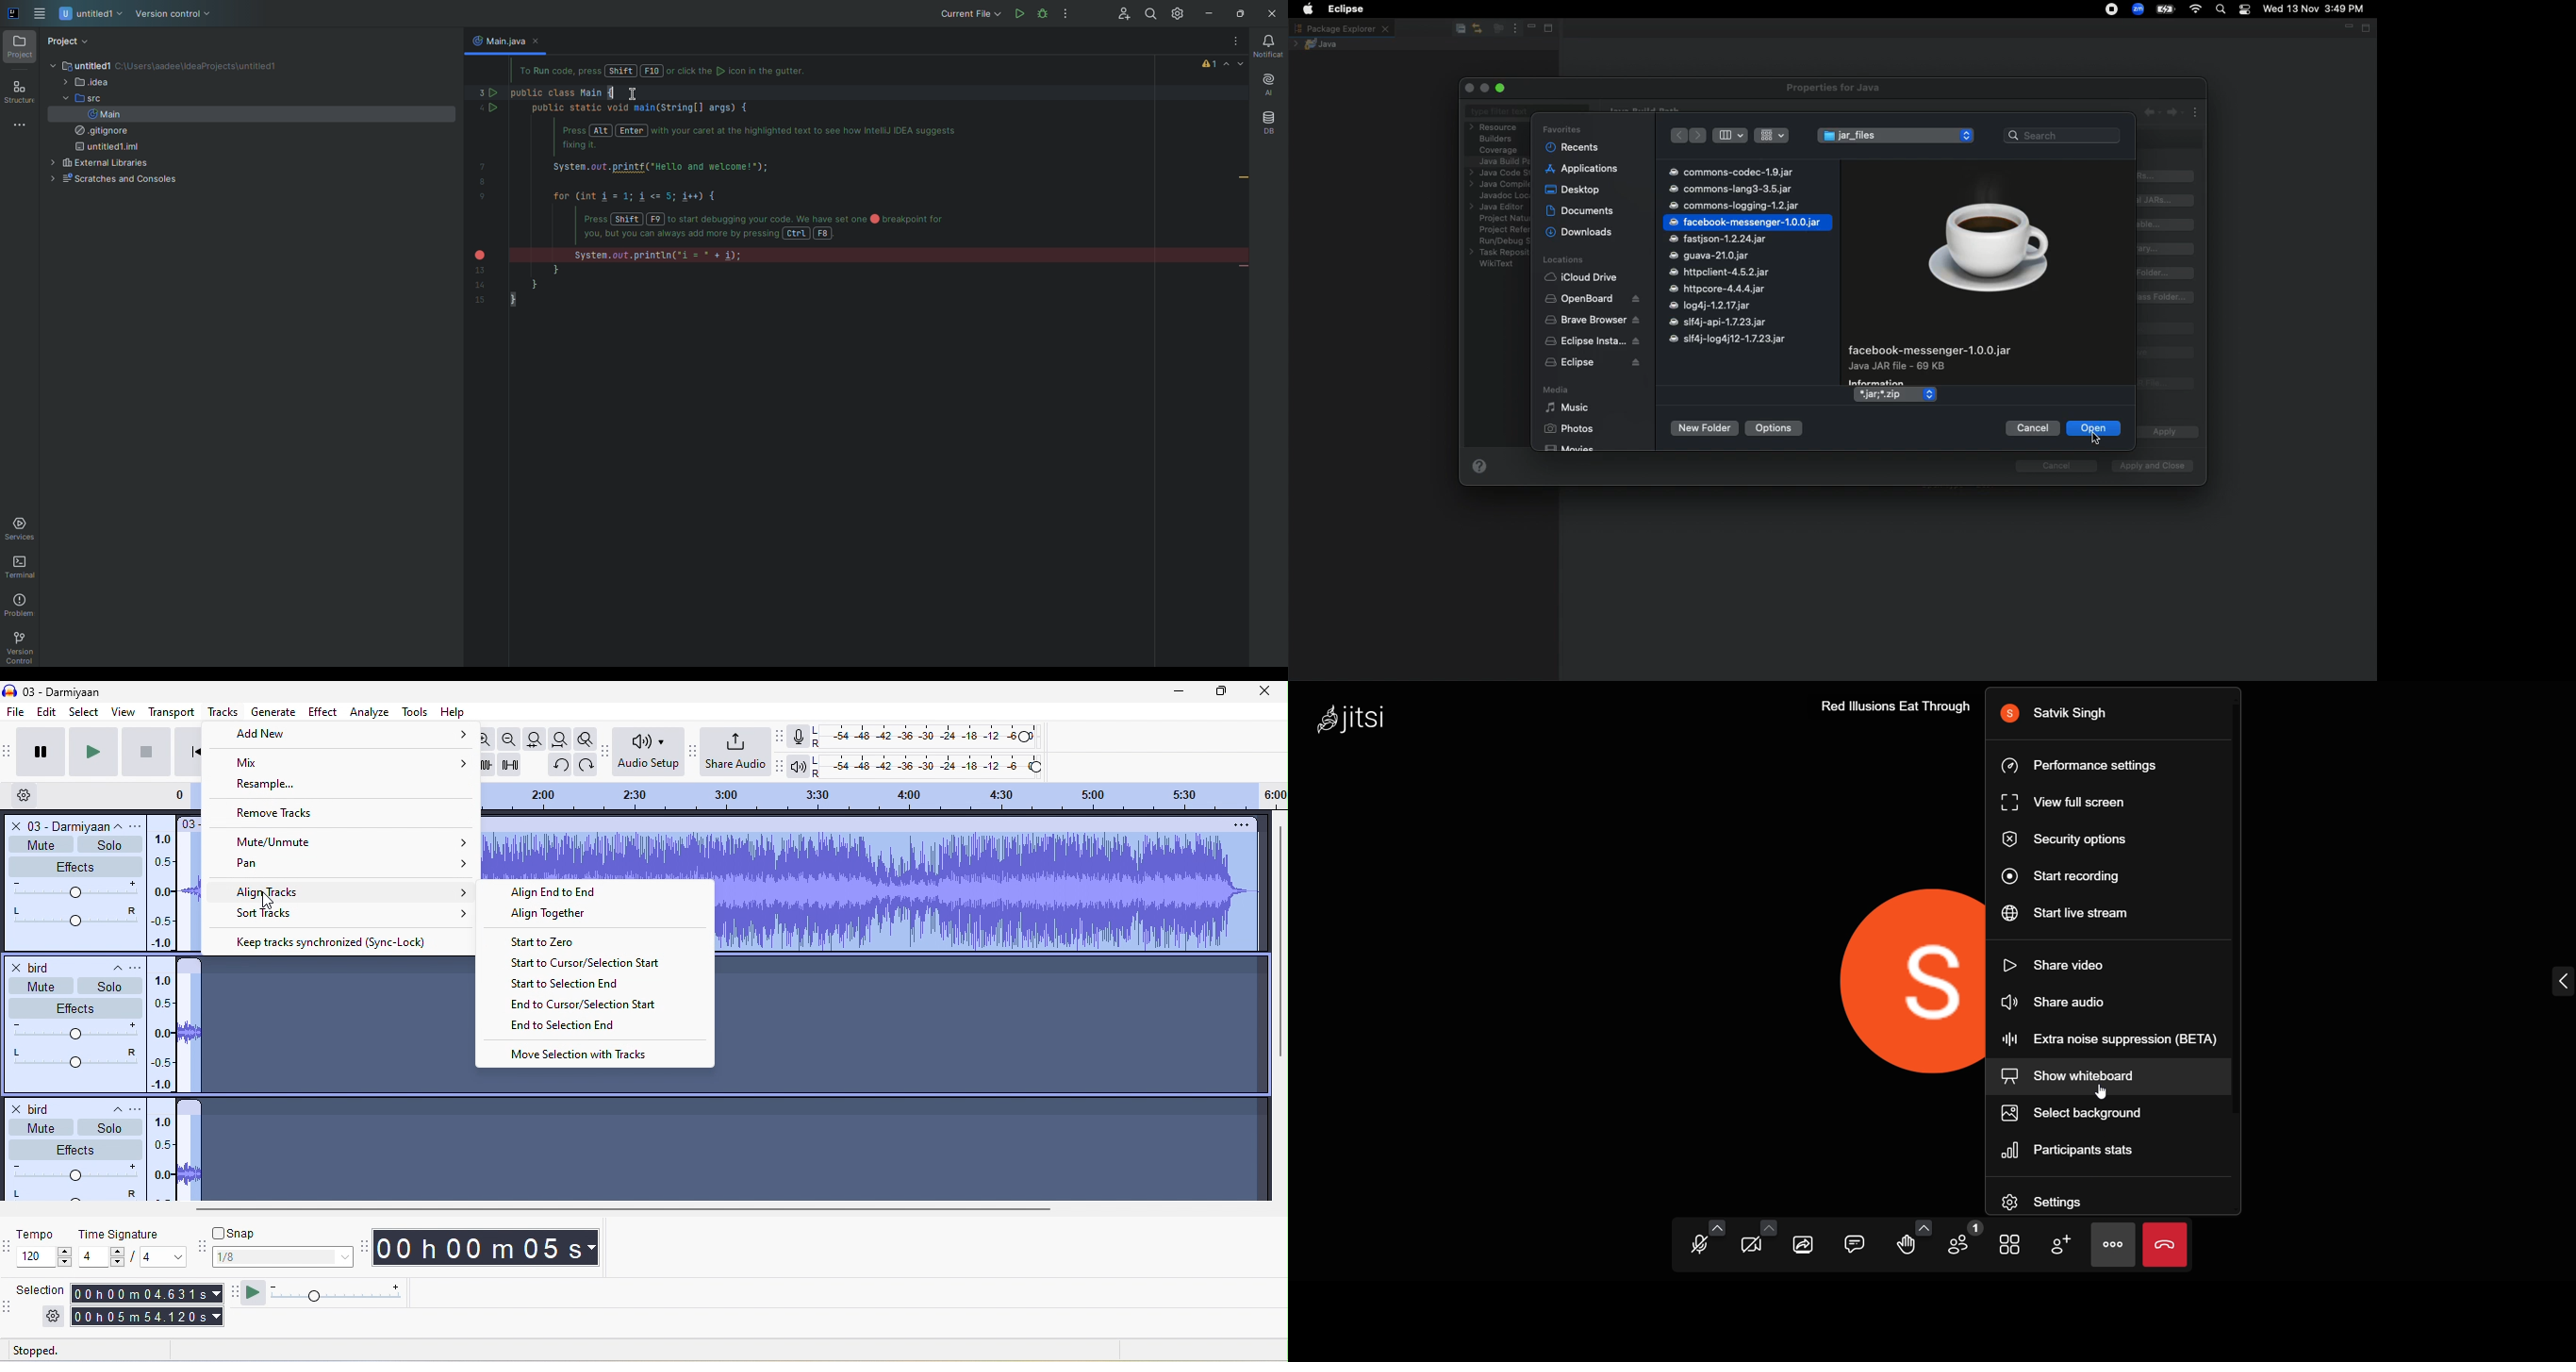 The height and width of the screenshot is (1372, 2576). I want to click on horizontal scroll bar, so click(619, 1208).